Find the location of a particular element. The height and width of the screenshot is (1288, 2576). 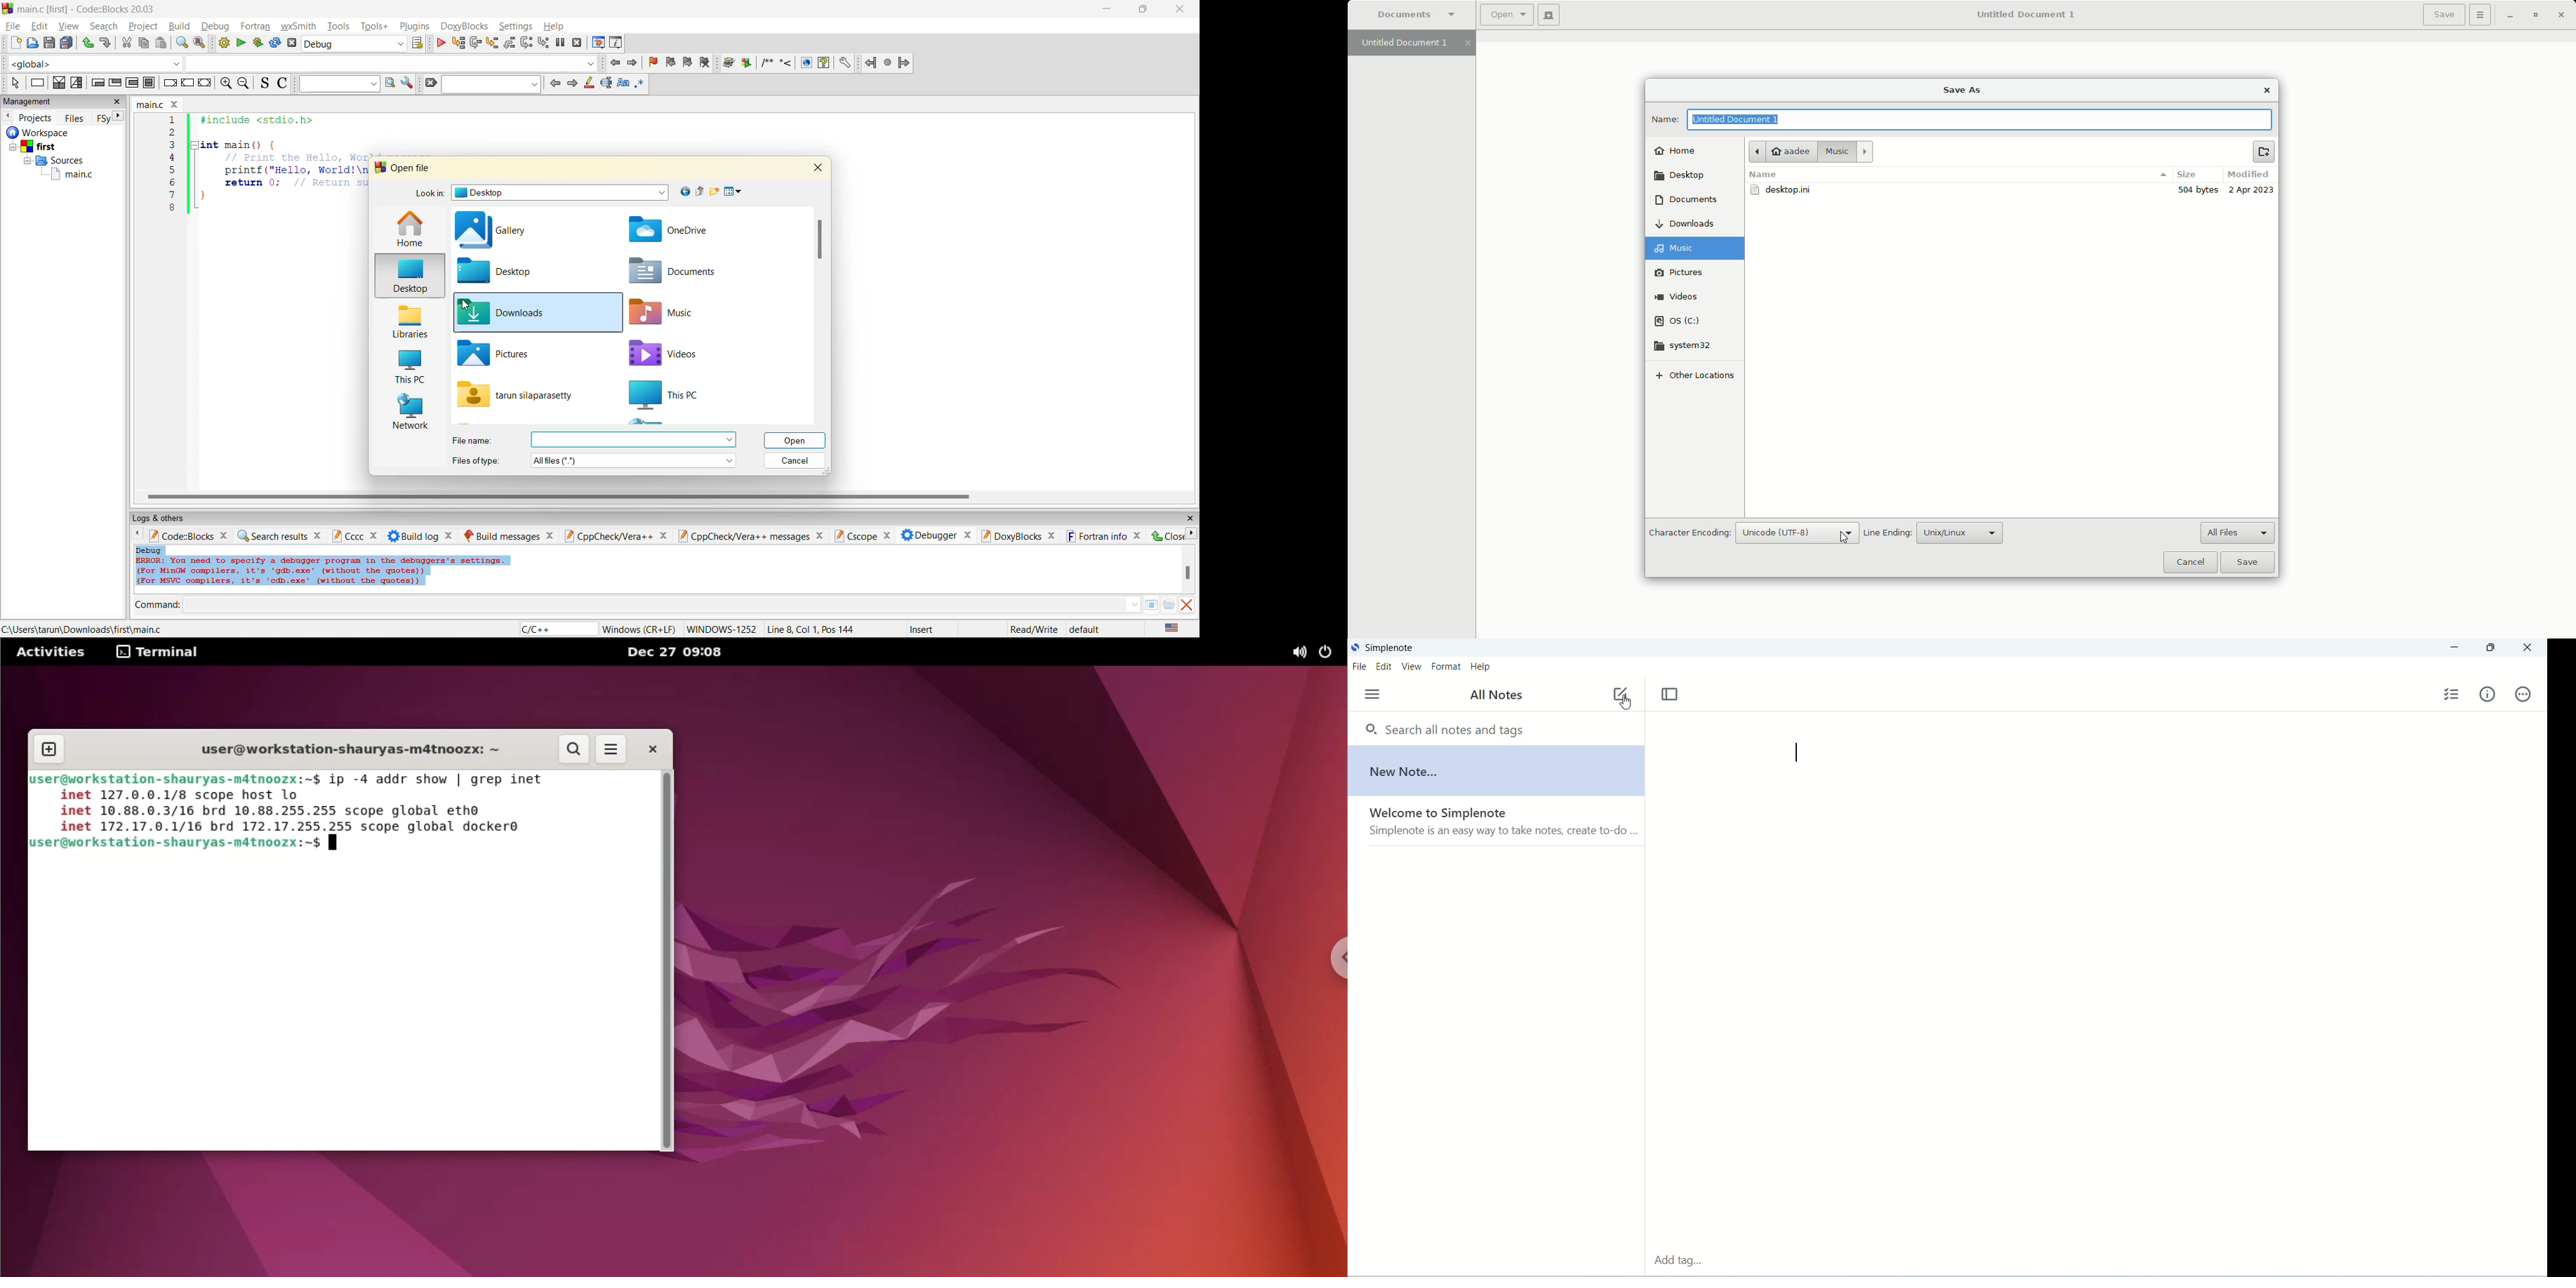

toggle bookmark is located at coordinates (654, 62).